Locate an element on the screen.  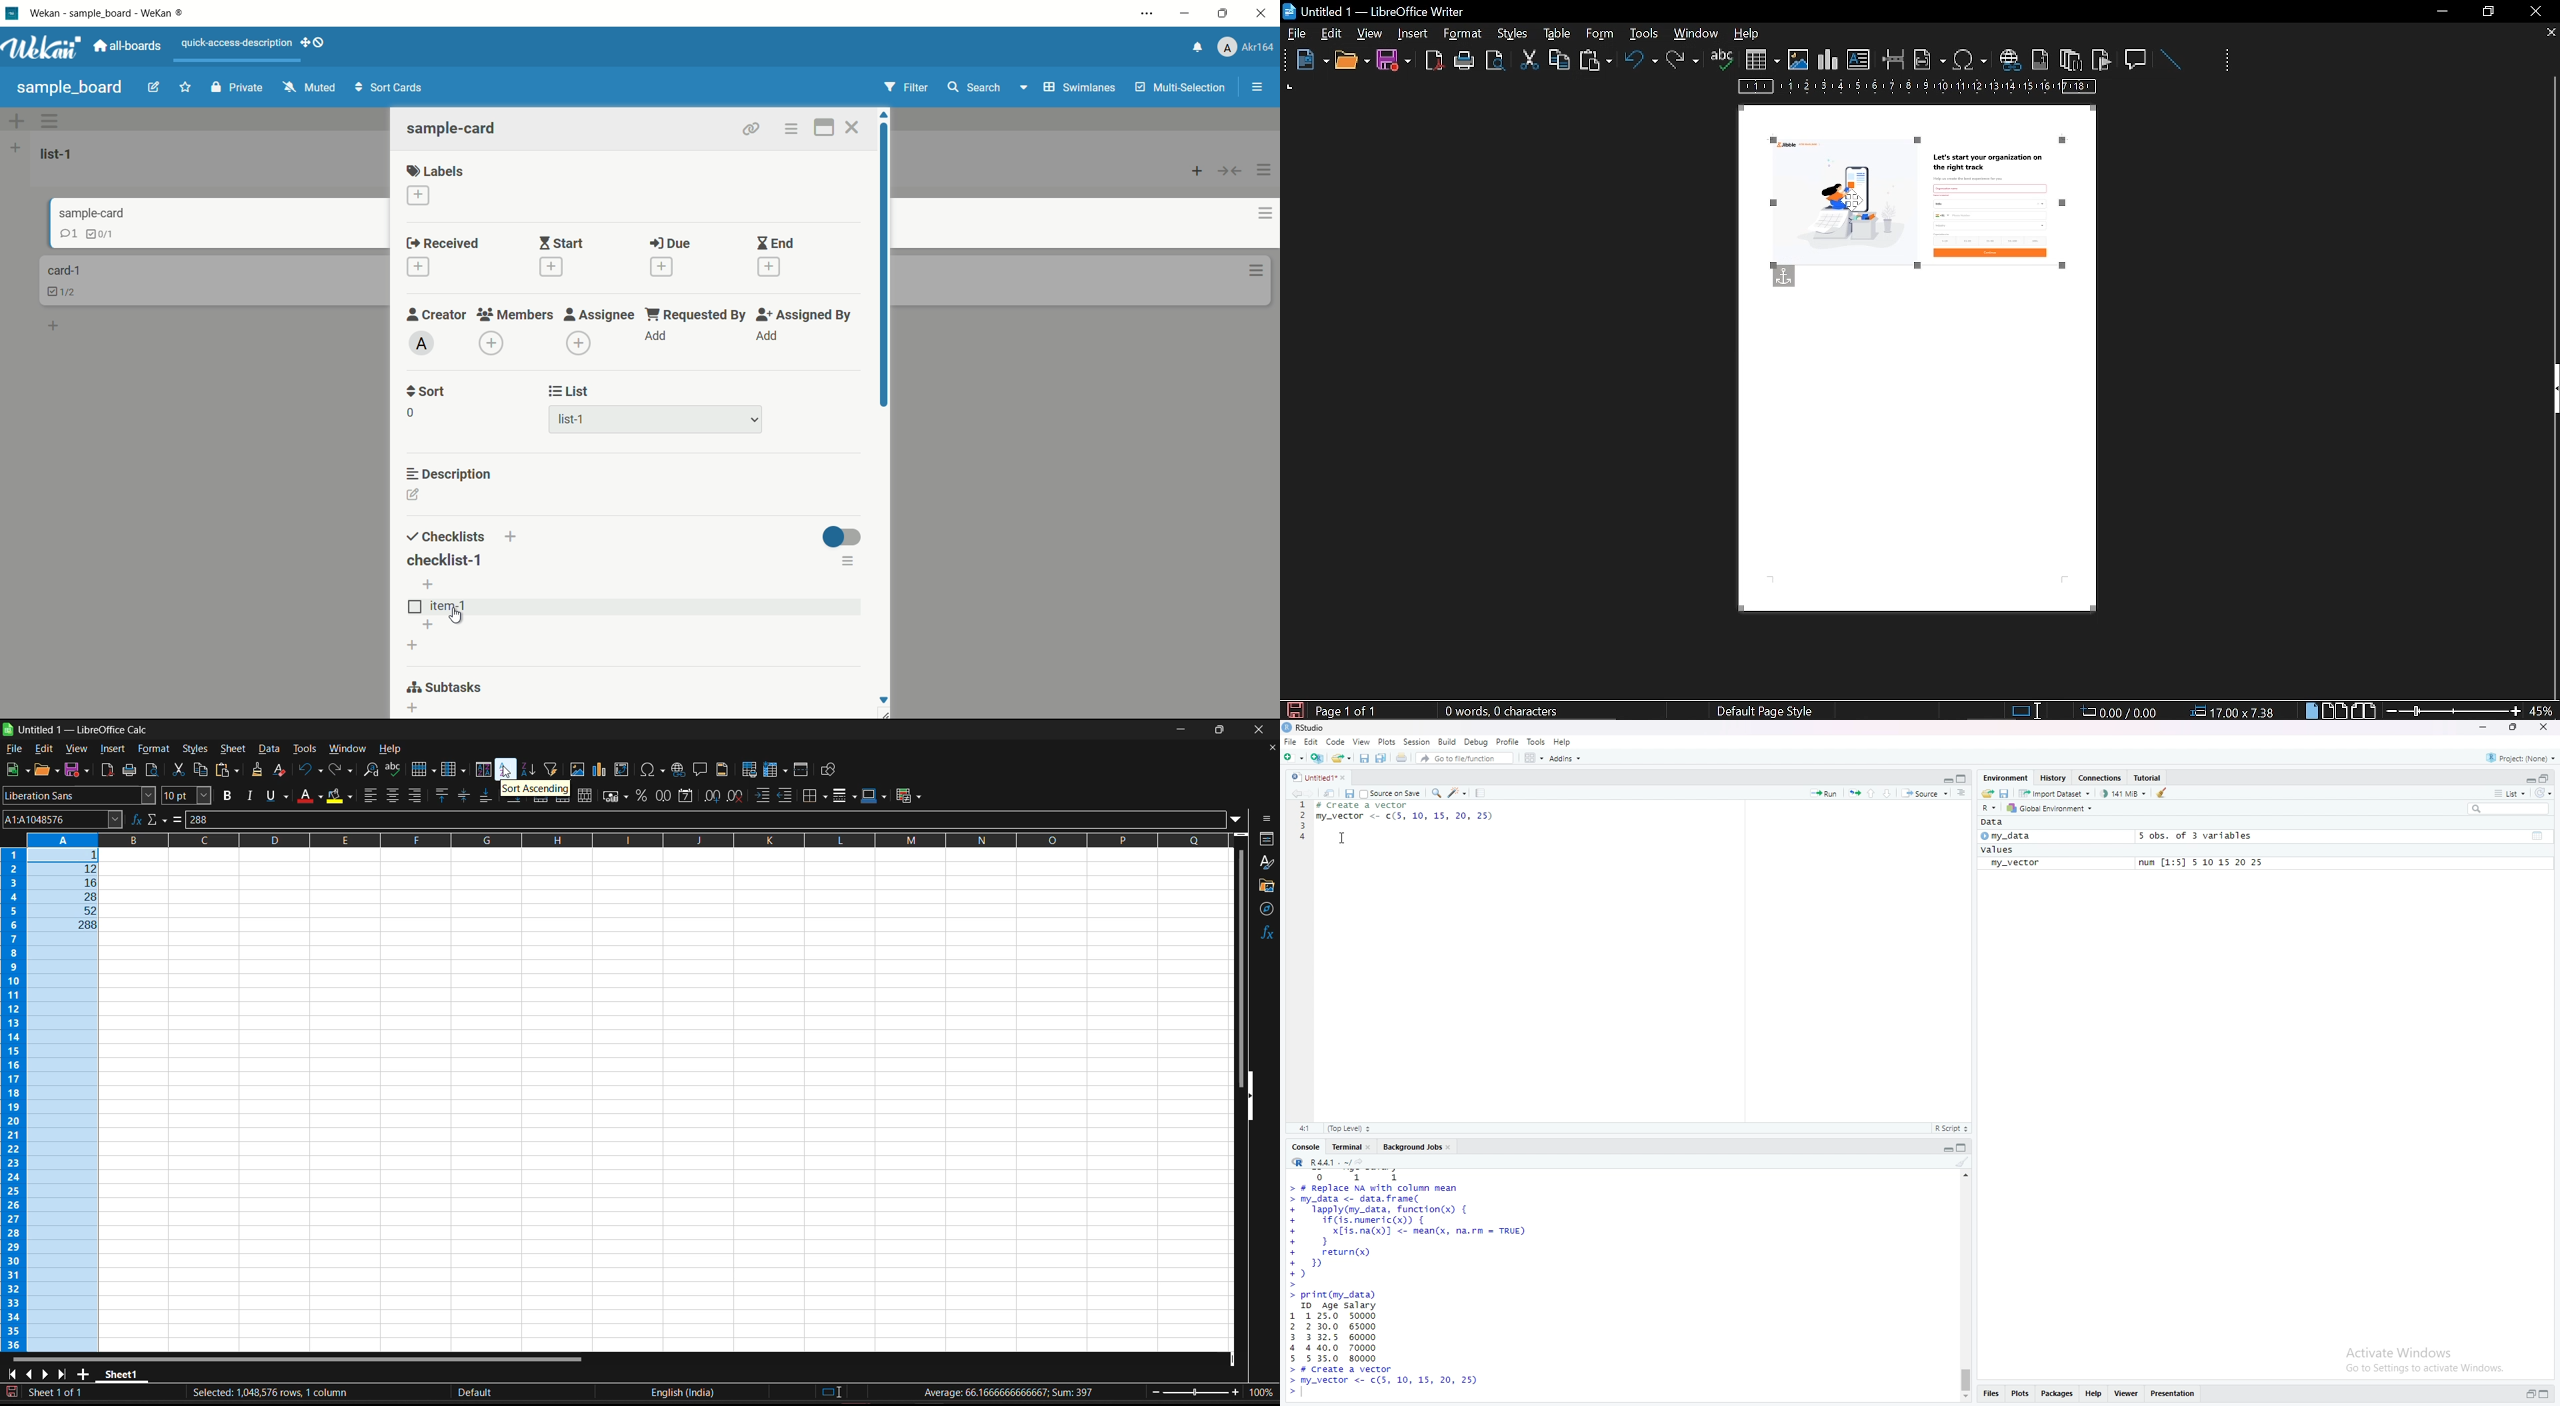
File is located at coordinates (1289, 742).